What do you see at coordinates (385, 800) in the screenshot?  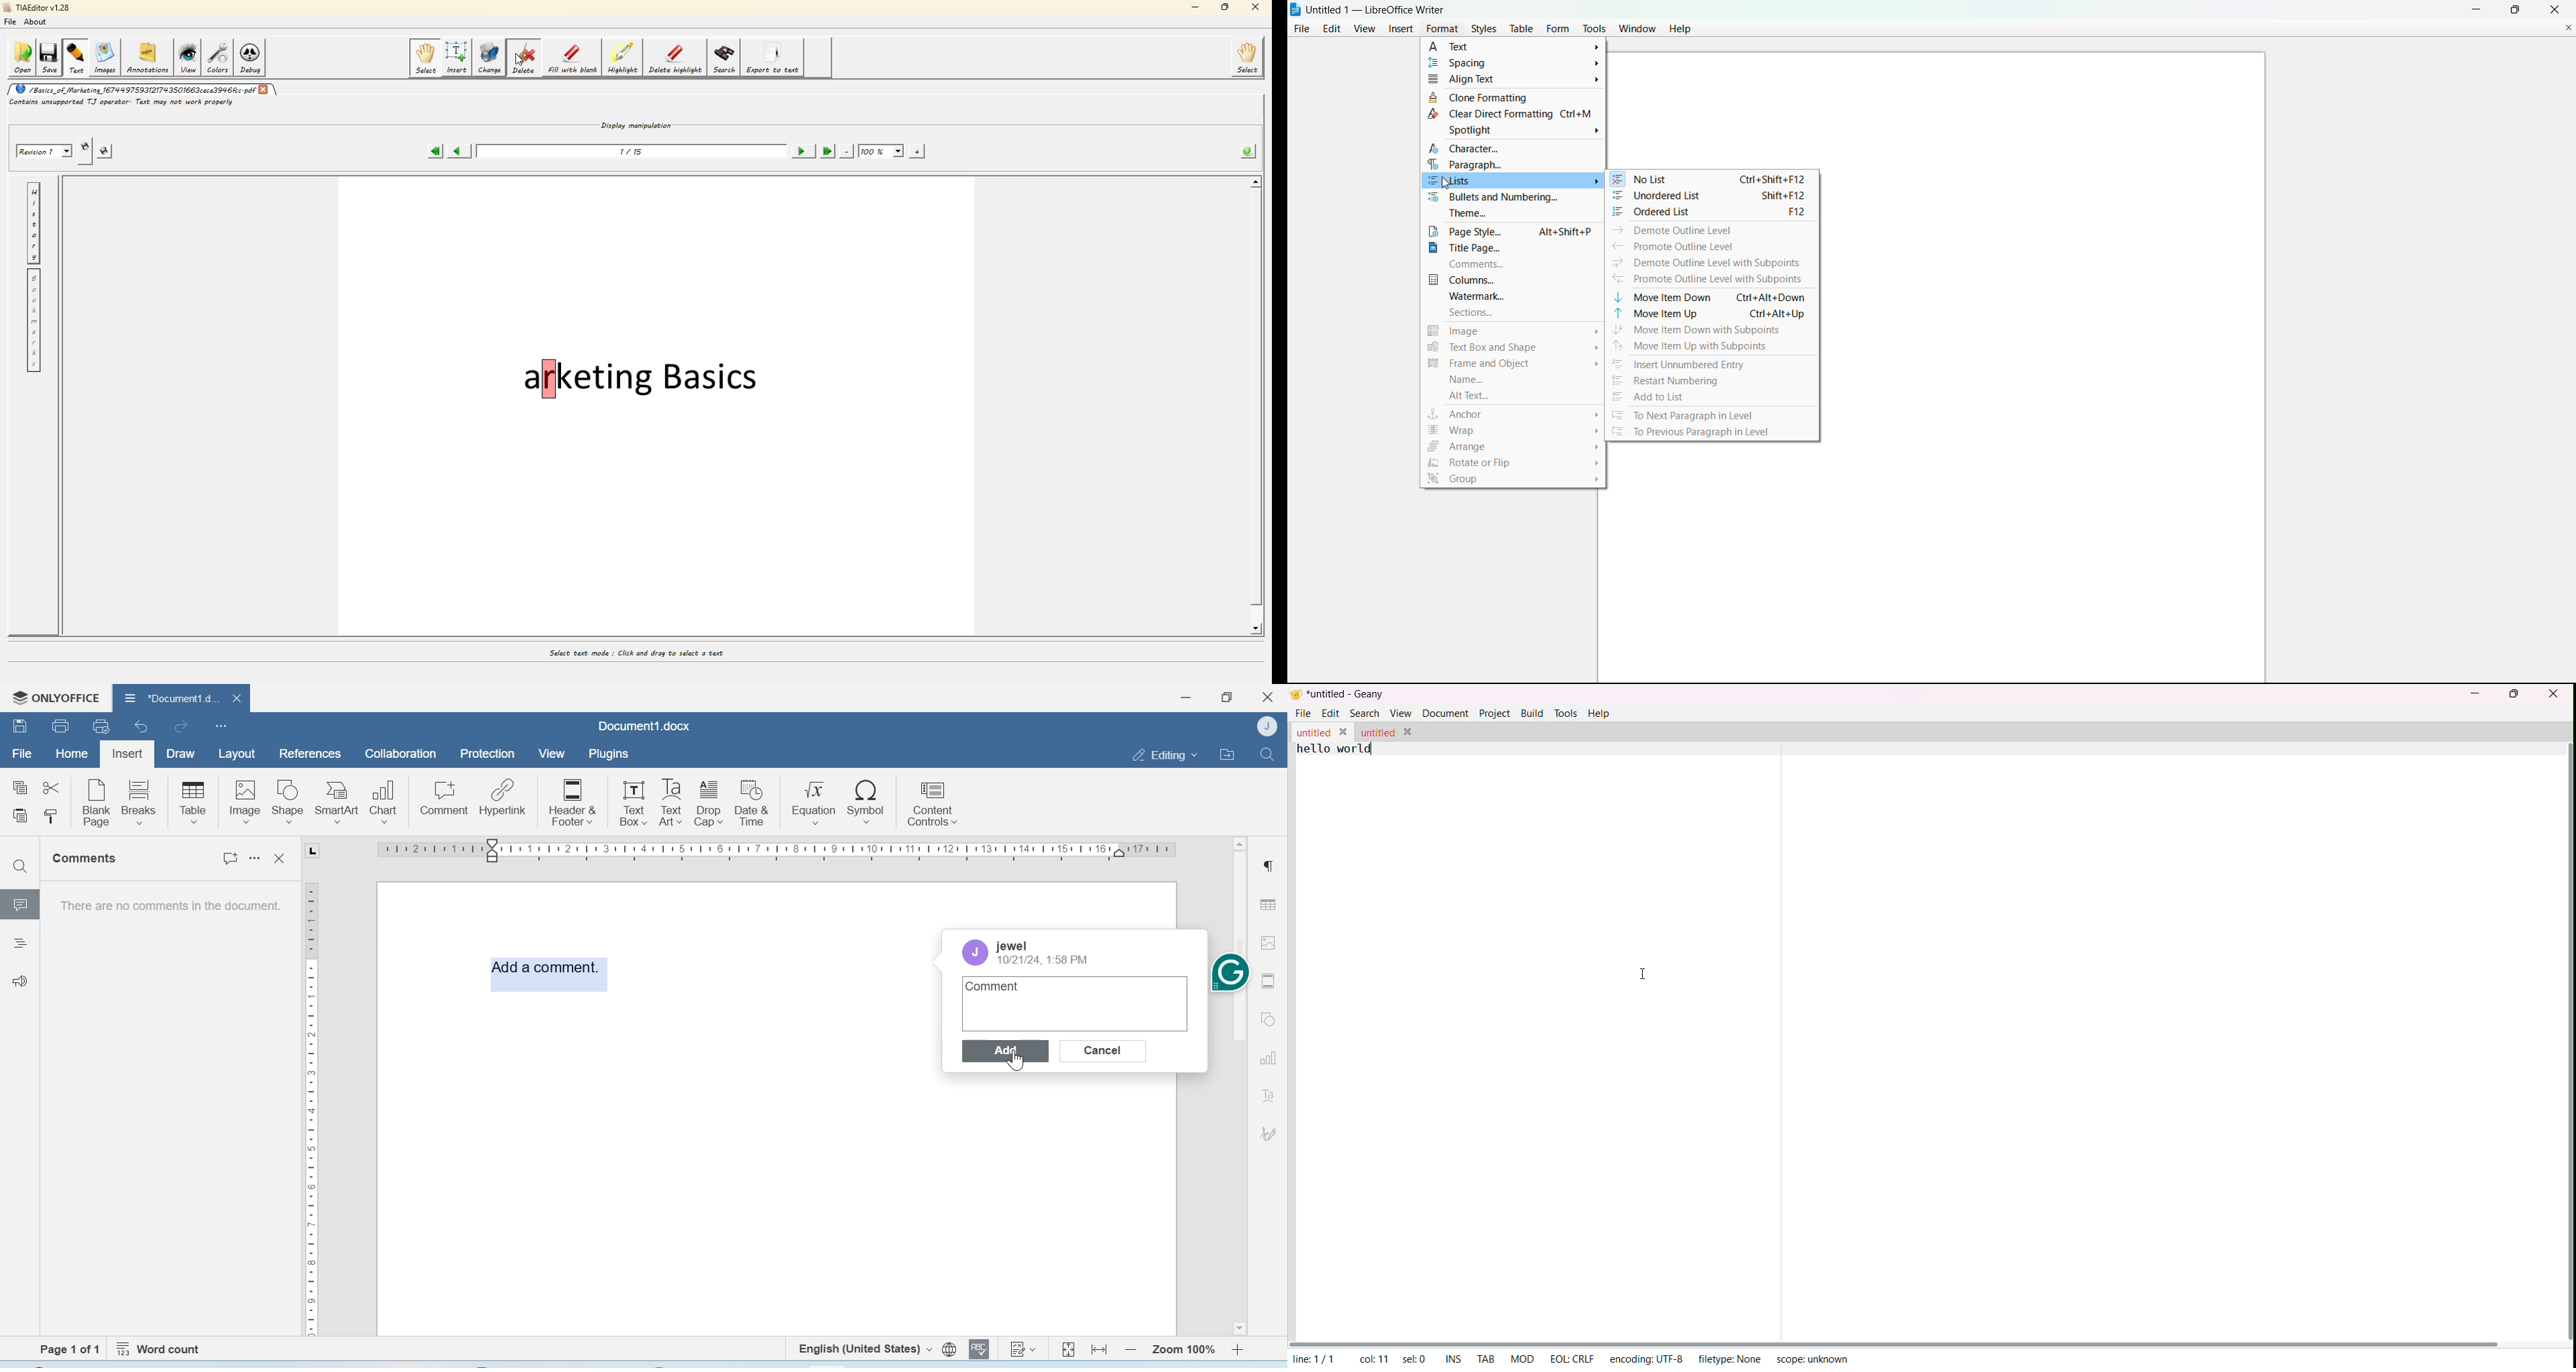 I see `Chart` at bounding box center [385, 800].